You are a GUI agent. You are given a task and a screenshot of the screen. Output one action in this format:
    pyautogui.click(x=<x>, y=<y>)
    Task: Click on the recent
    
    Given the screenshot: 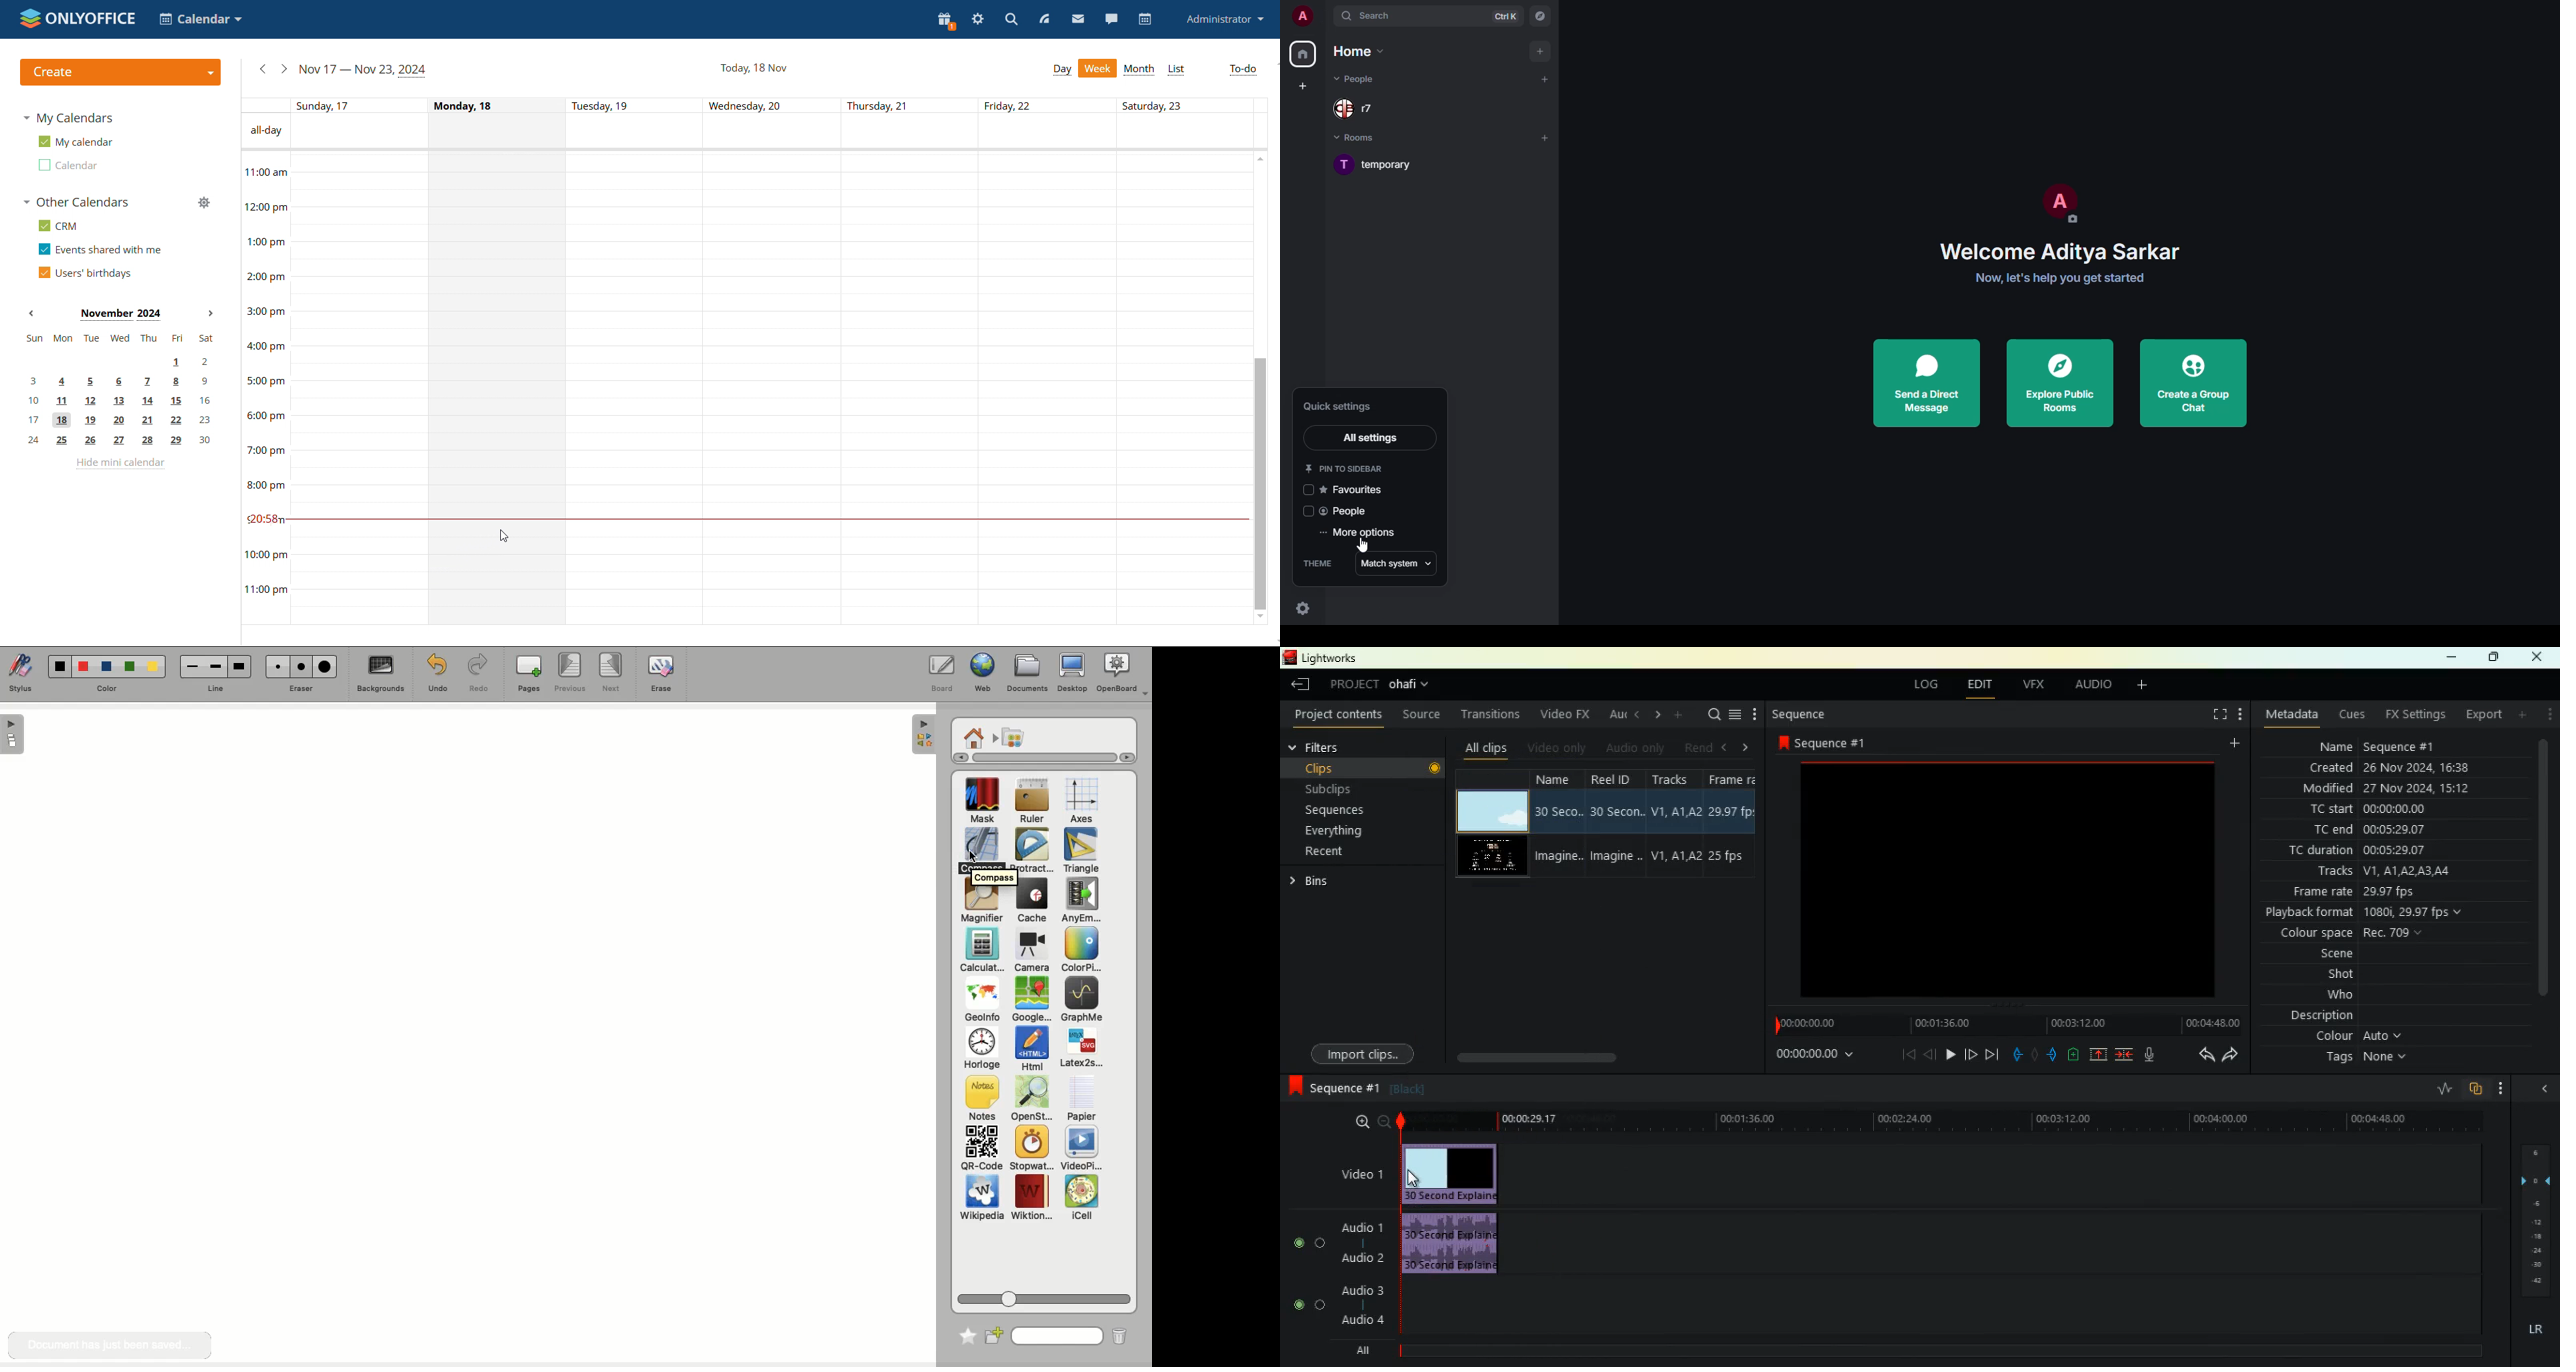 What is the action you would take?
    pyautogui.click(x=1327, y=851)
    